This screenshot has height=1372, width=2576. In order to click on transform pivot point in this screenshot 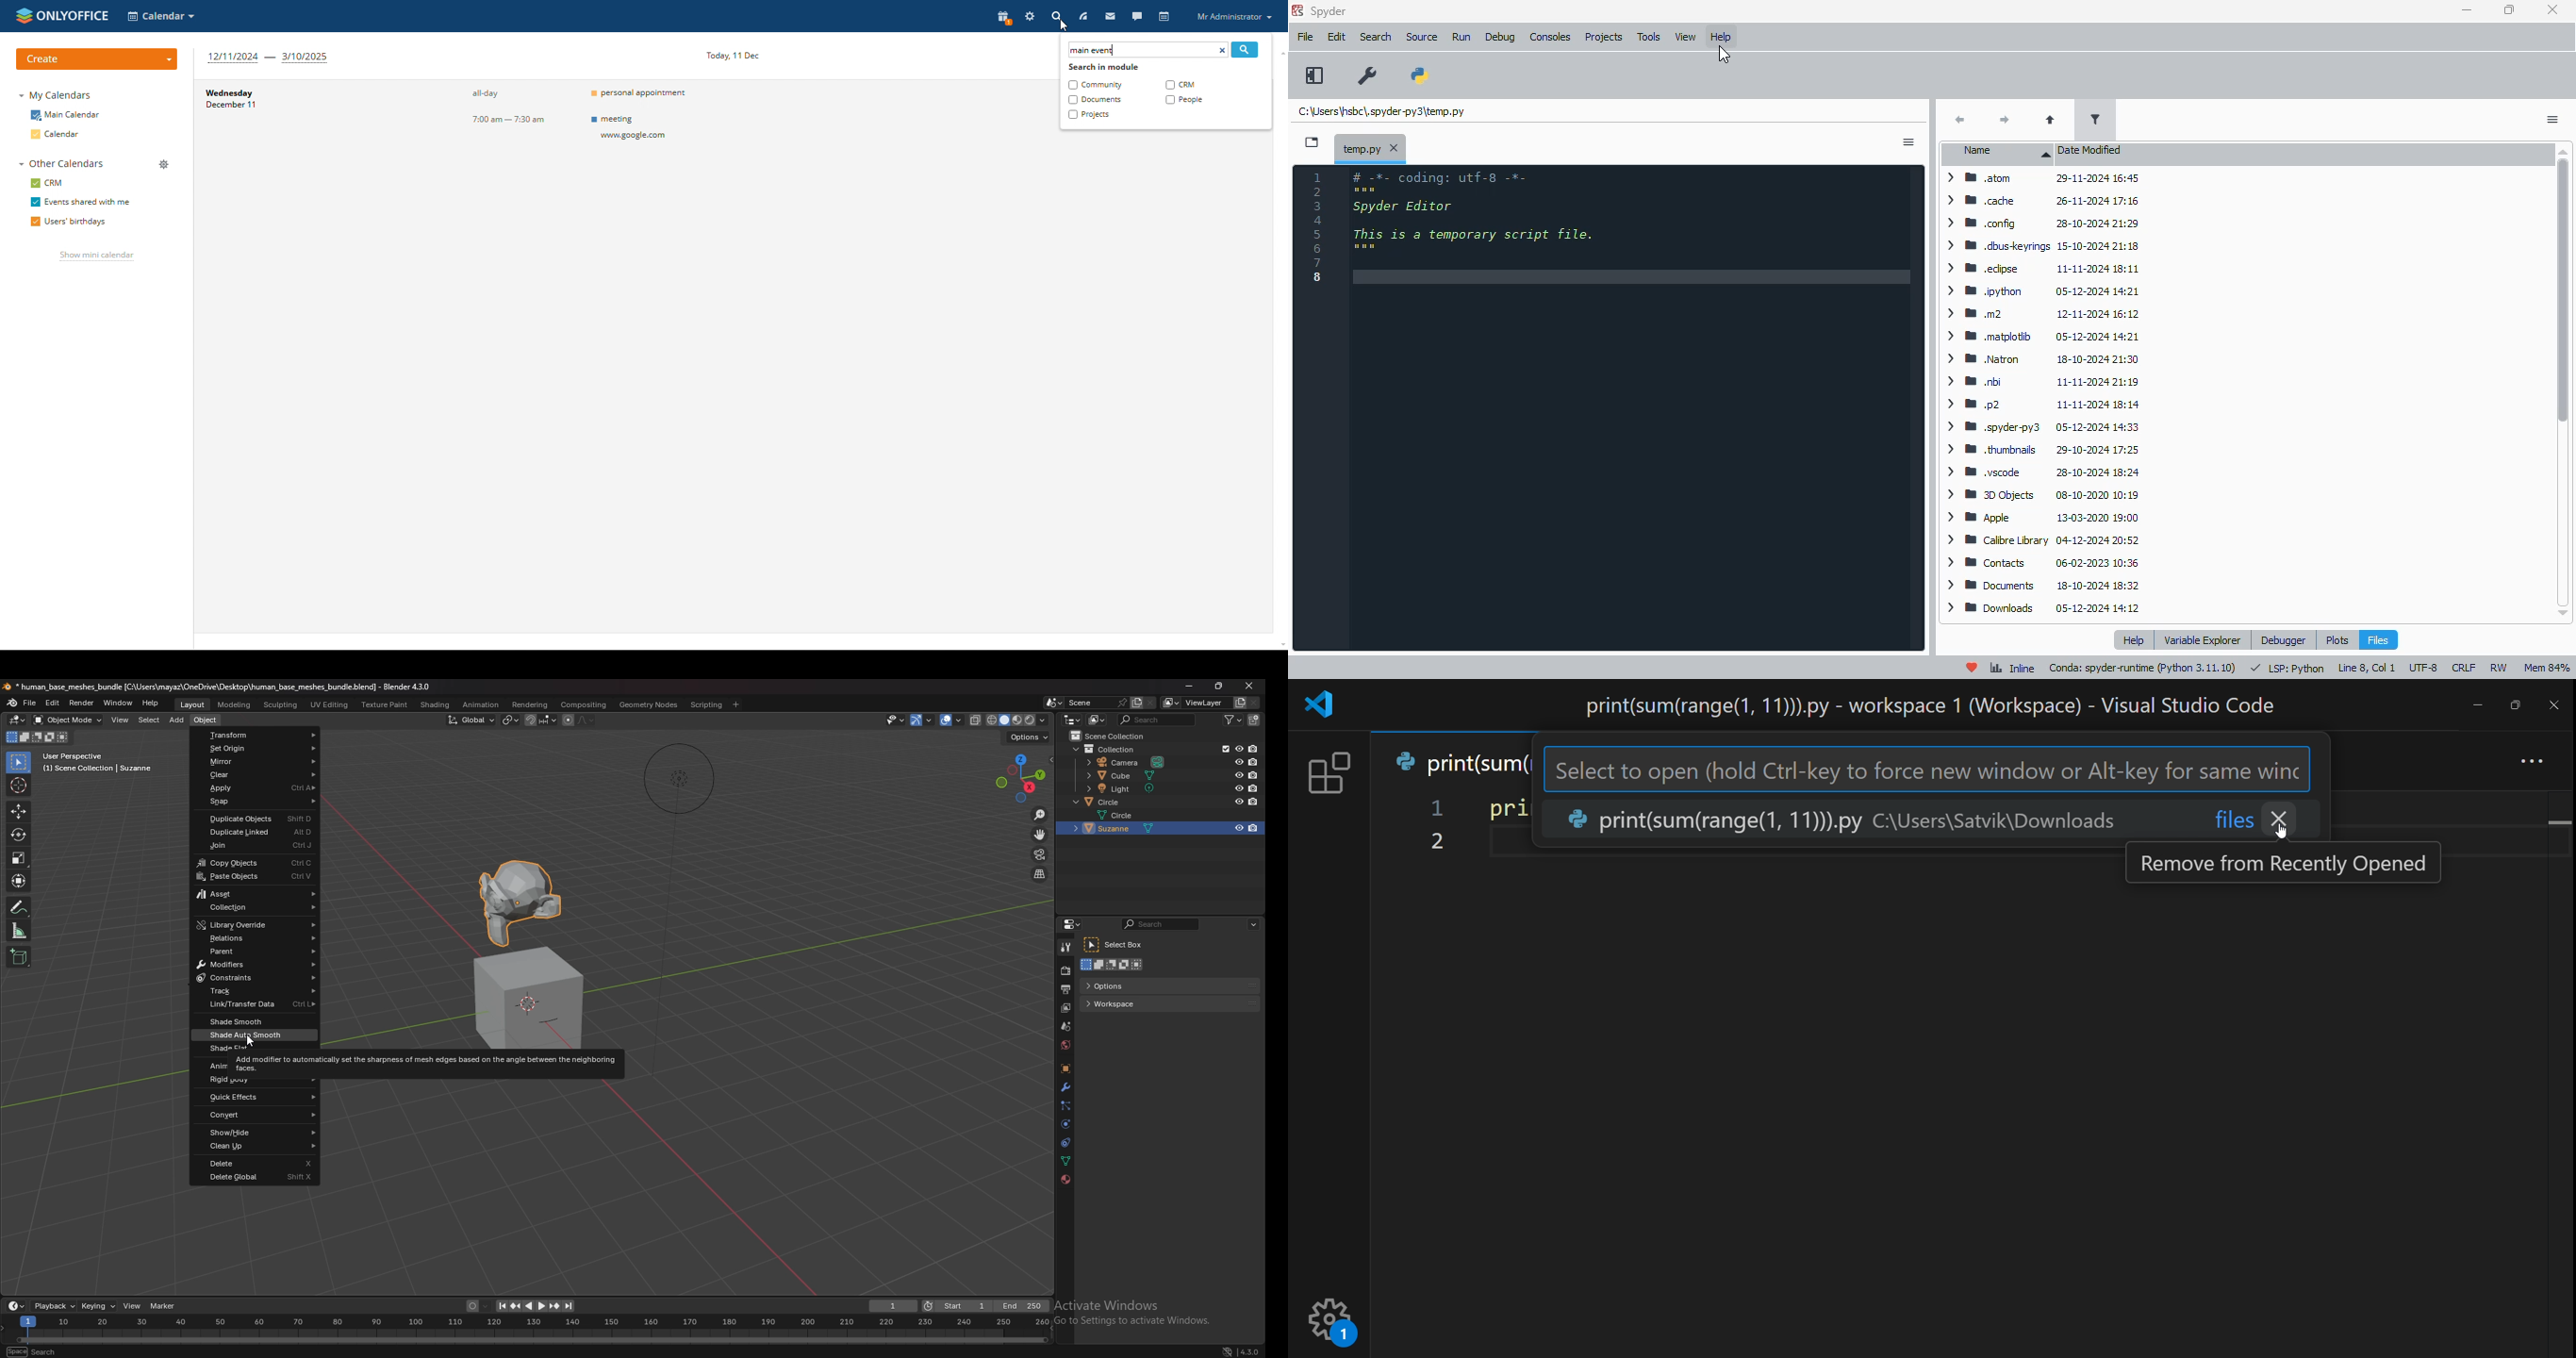, I will do `click(510, 721)`.